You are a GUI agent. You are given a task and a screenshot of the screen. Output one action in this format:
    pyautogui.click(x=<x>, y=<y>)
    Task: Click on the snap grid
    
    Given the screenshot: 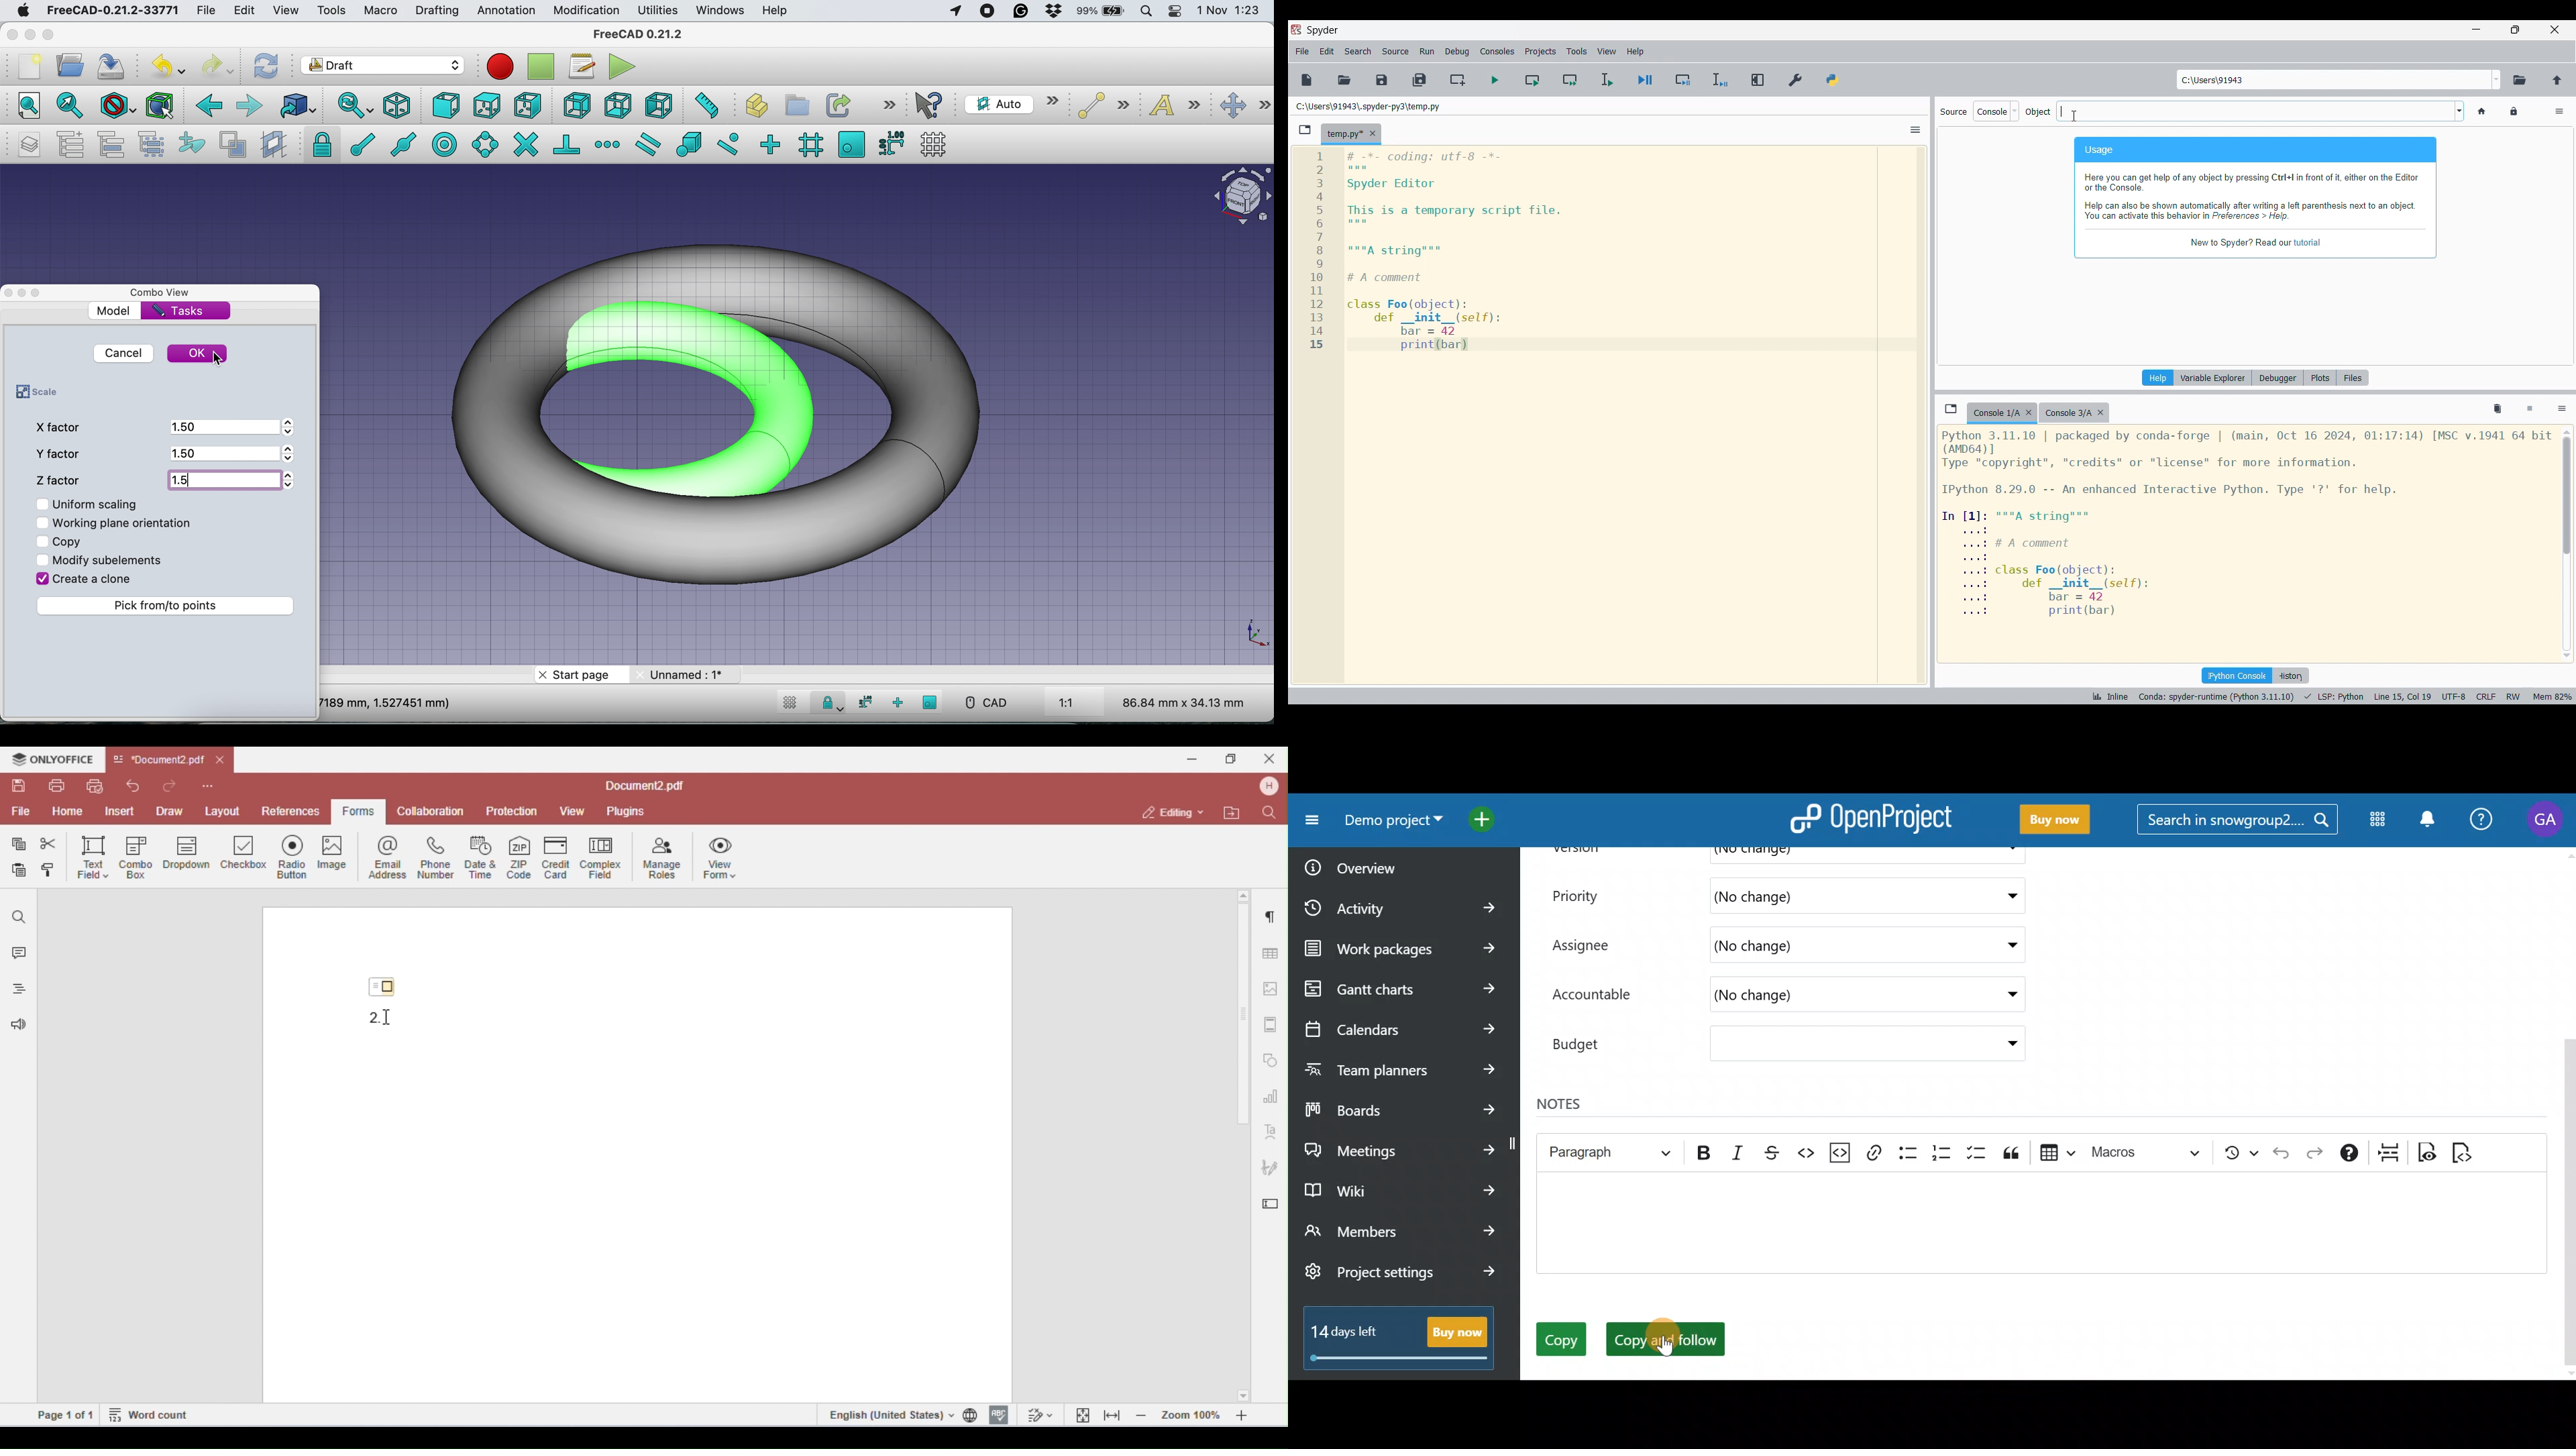 What is the action you would take?
    pyautogui.click(x=809, y=146)
    